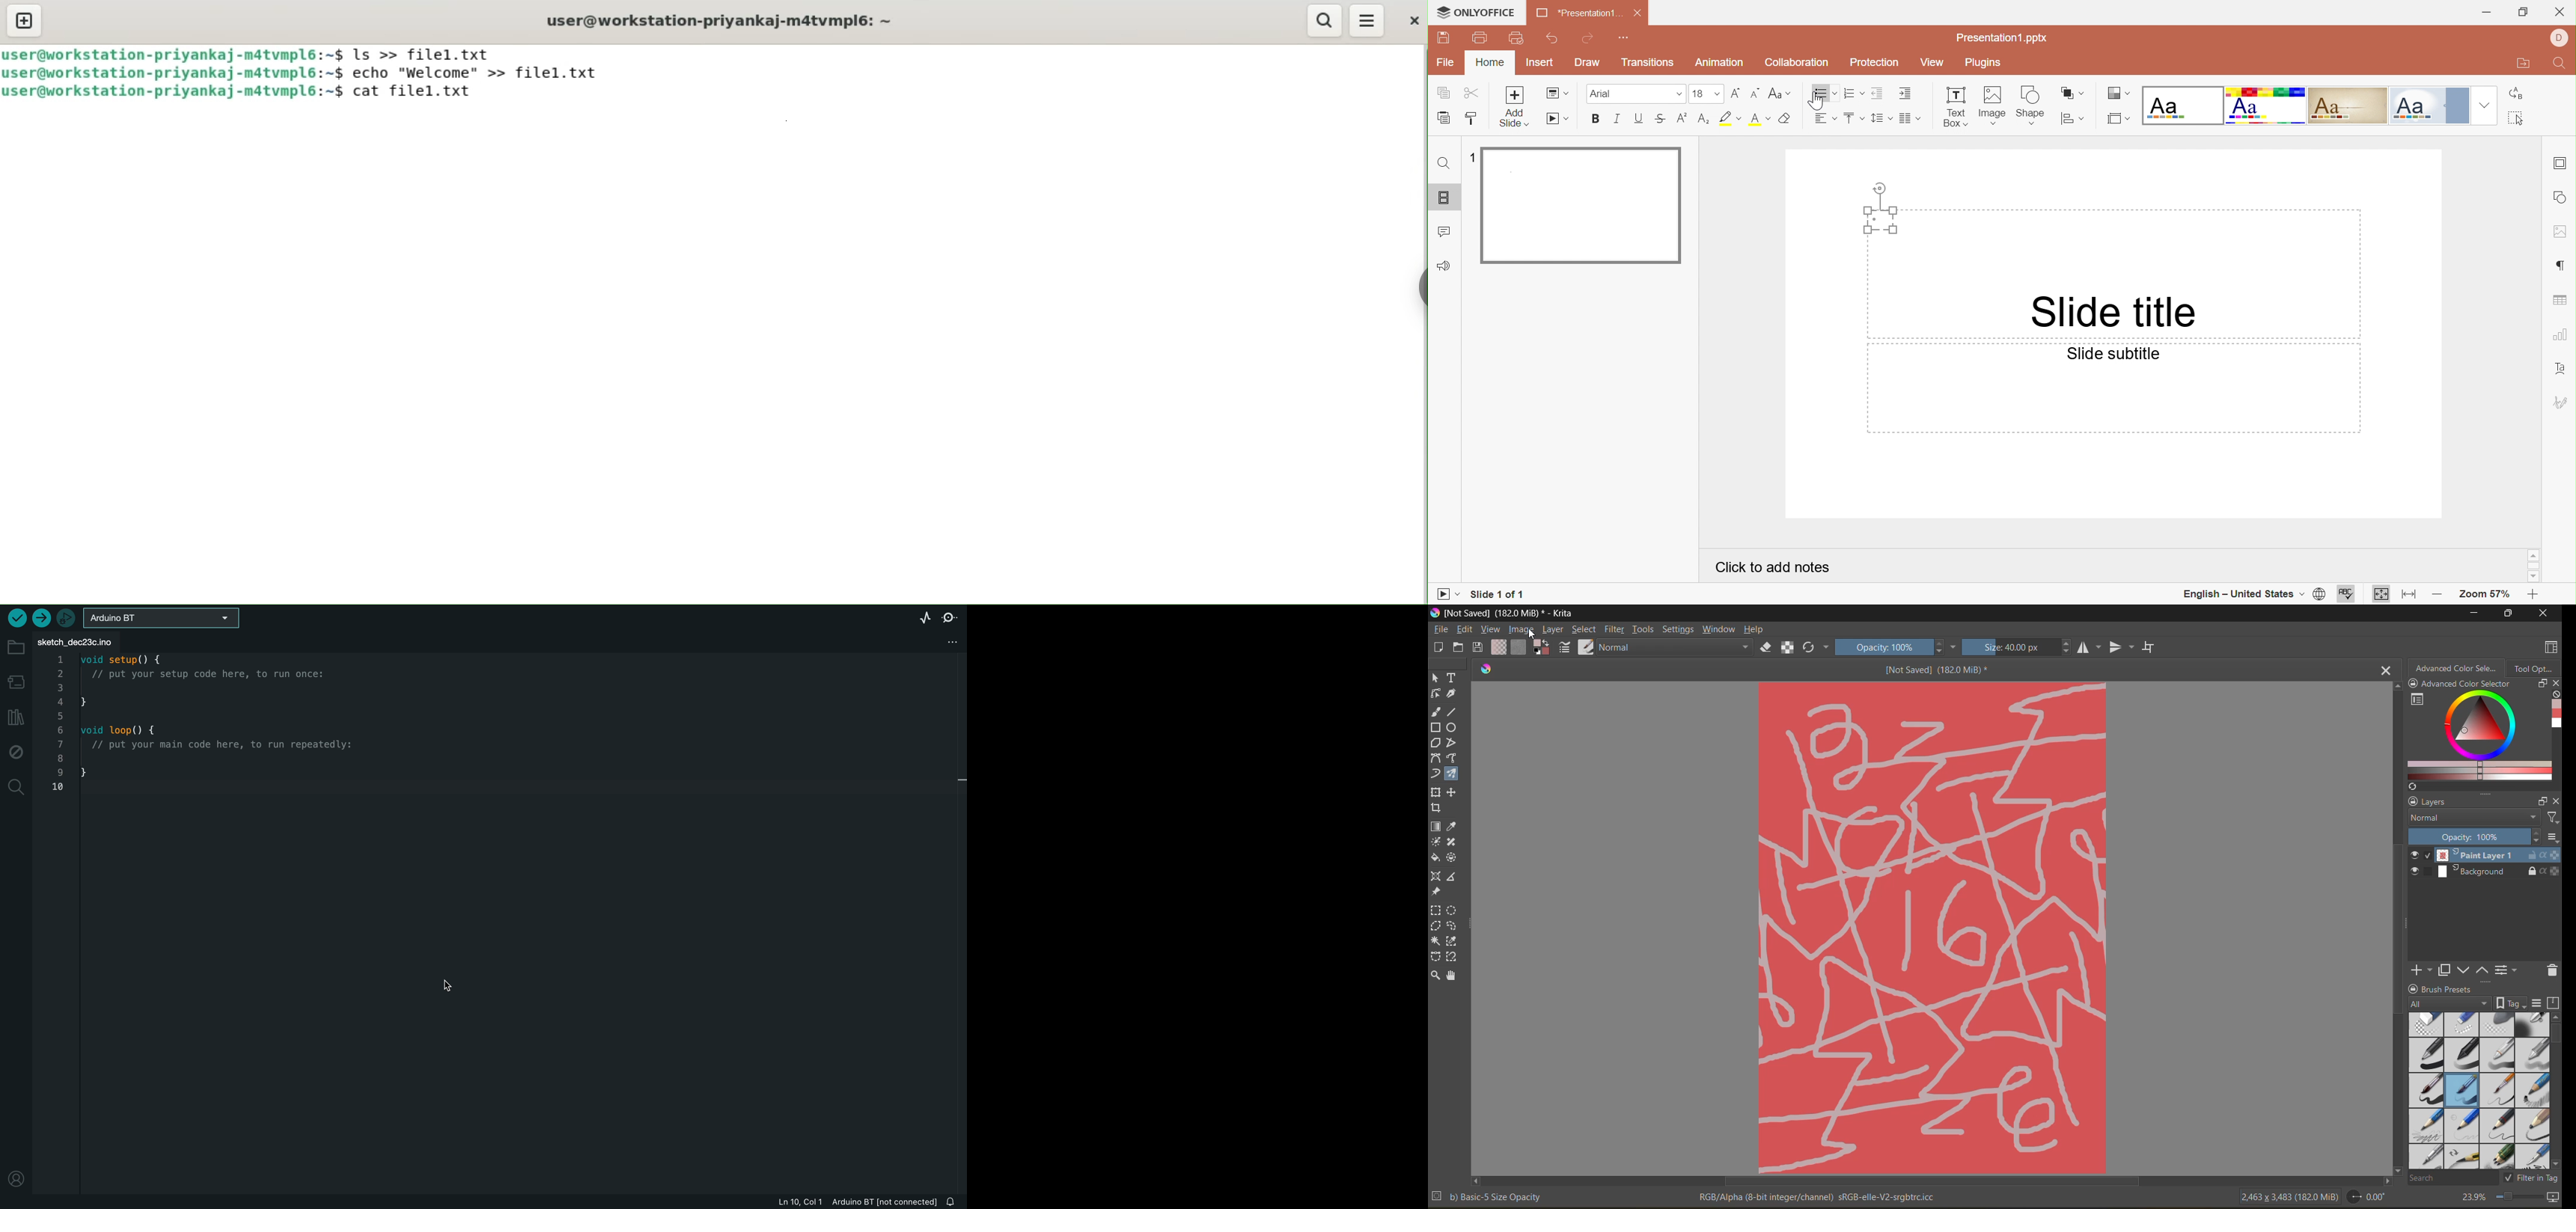 This screenshot has height=1232, width=2576. What do you see at coordinates (1723, 64) in the screenshot?
I see `Animation` at bounding box center [1723, 64].